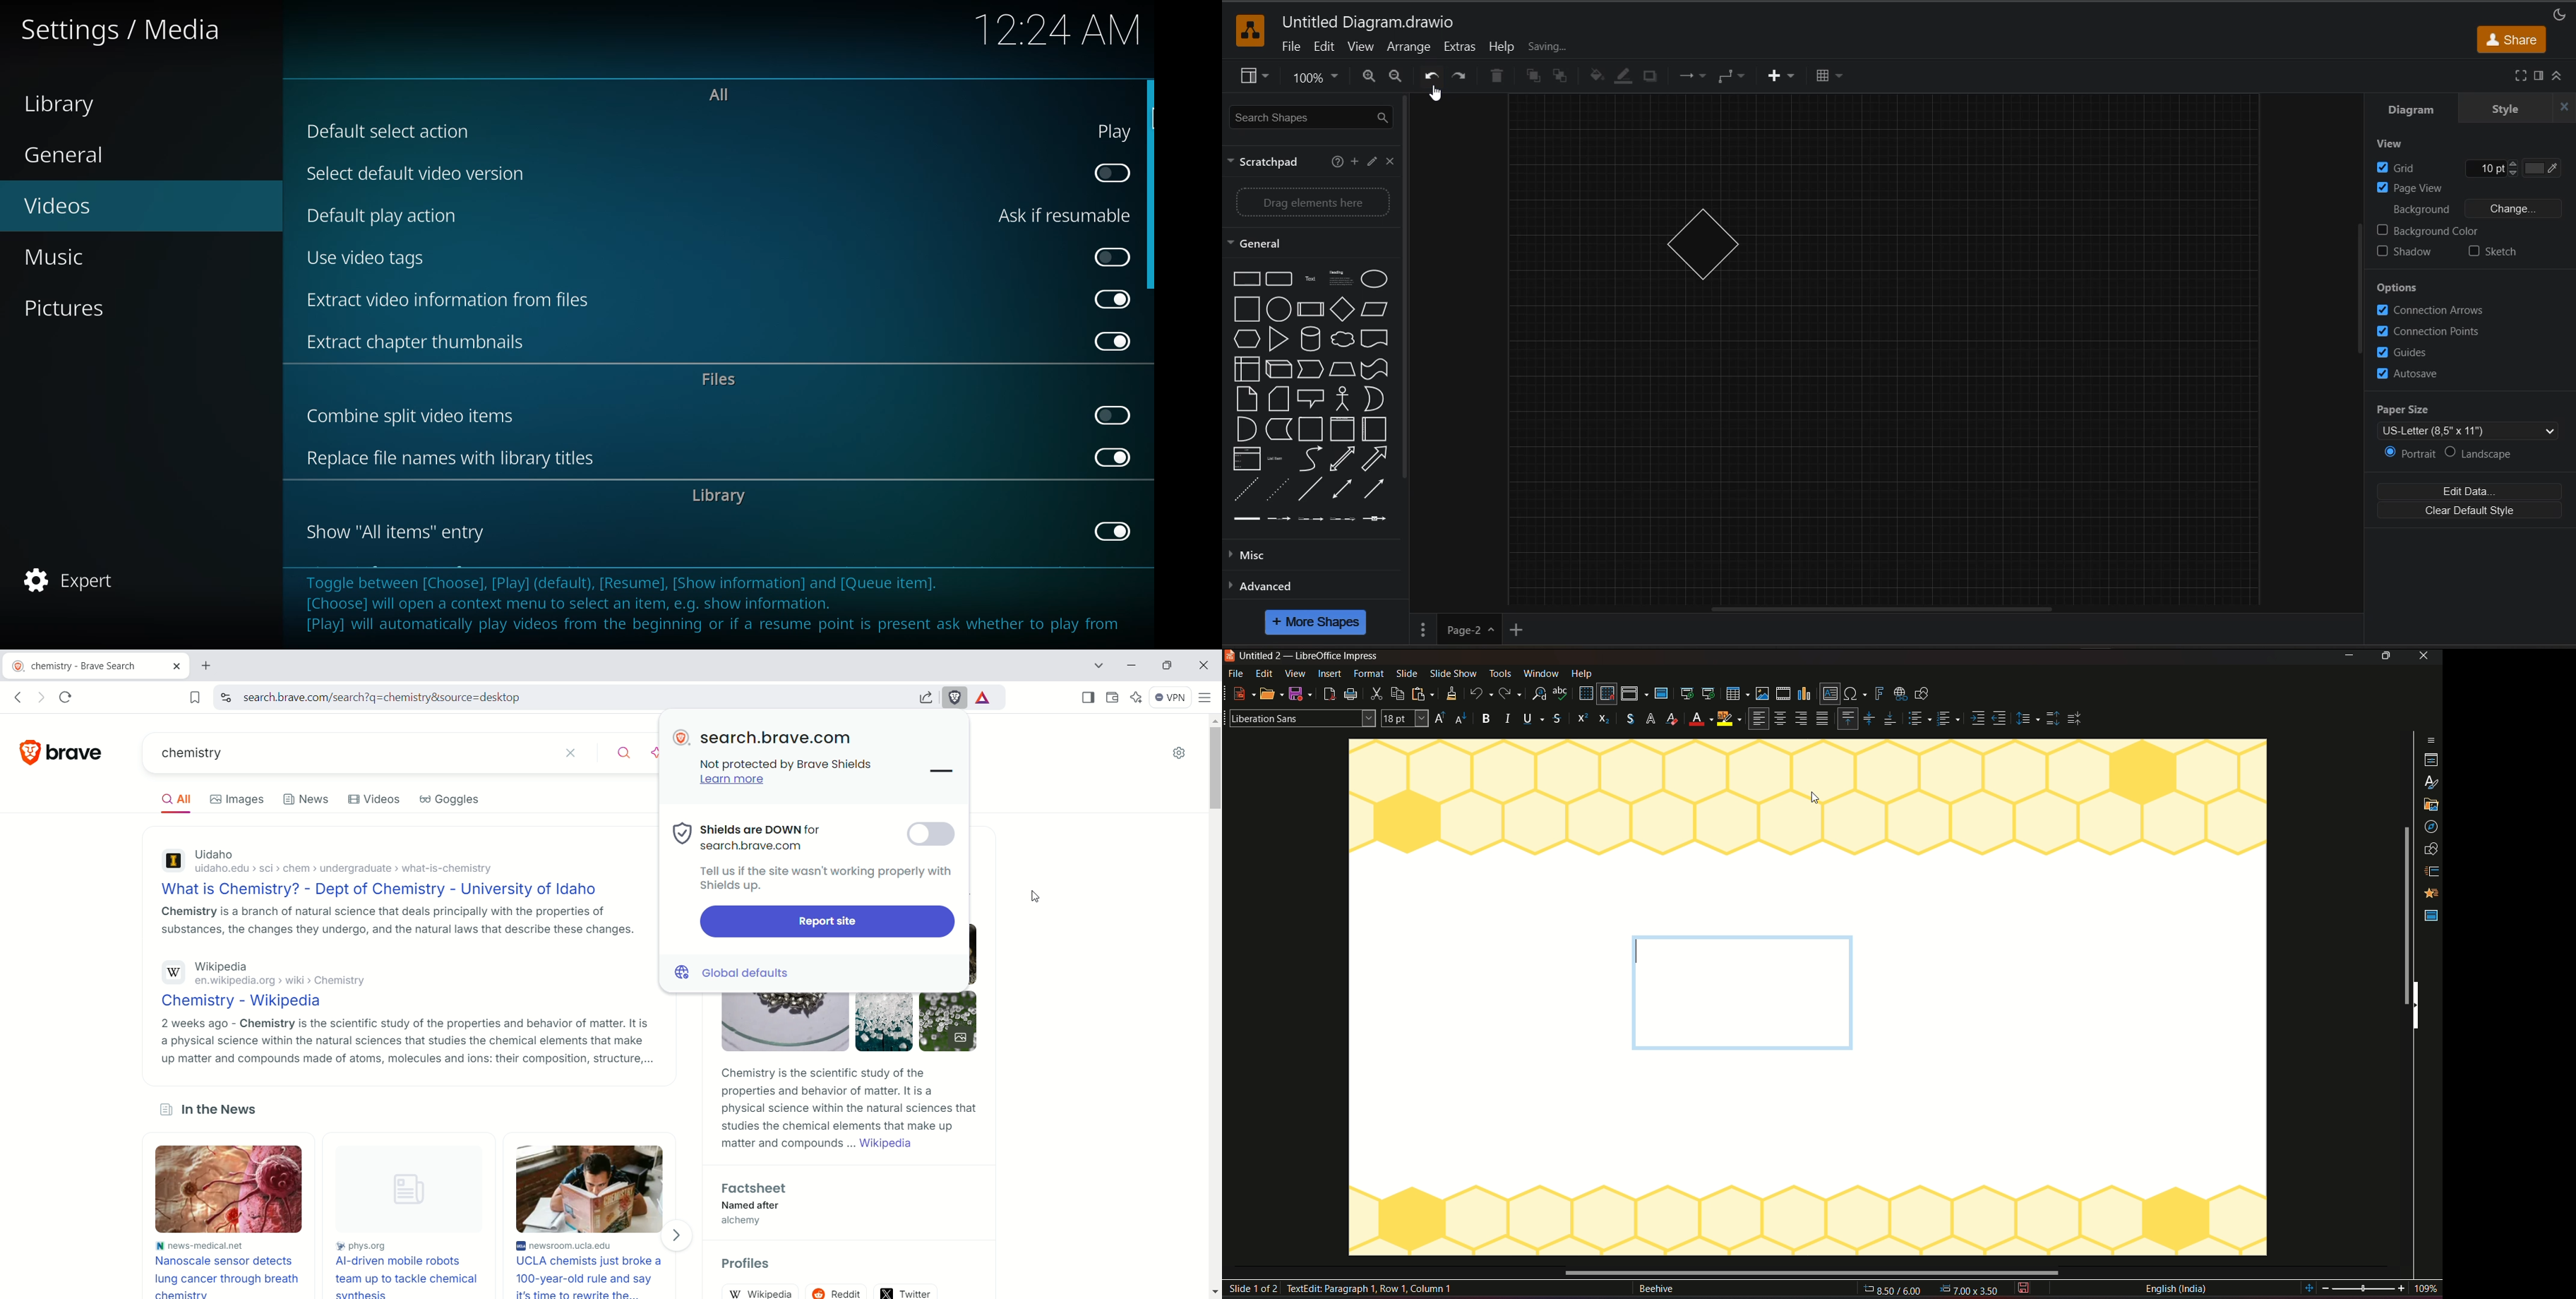 Image resolution: width=2576 pixels, height=1316 pixels. What do you see at coordinates (1595, 75) in the screenshot?
I see `fill color` at bounding box center [1595, 75].